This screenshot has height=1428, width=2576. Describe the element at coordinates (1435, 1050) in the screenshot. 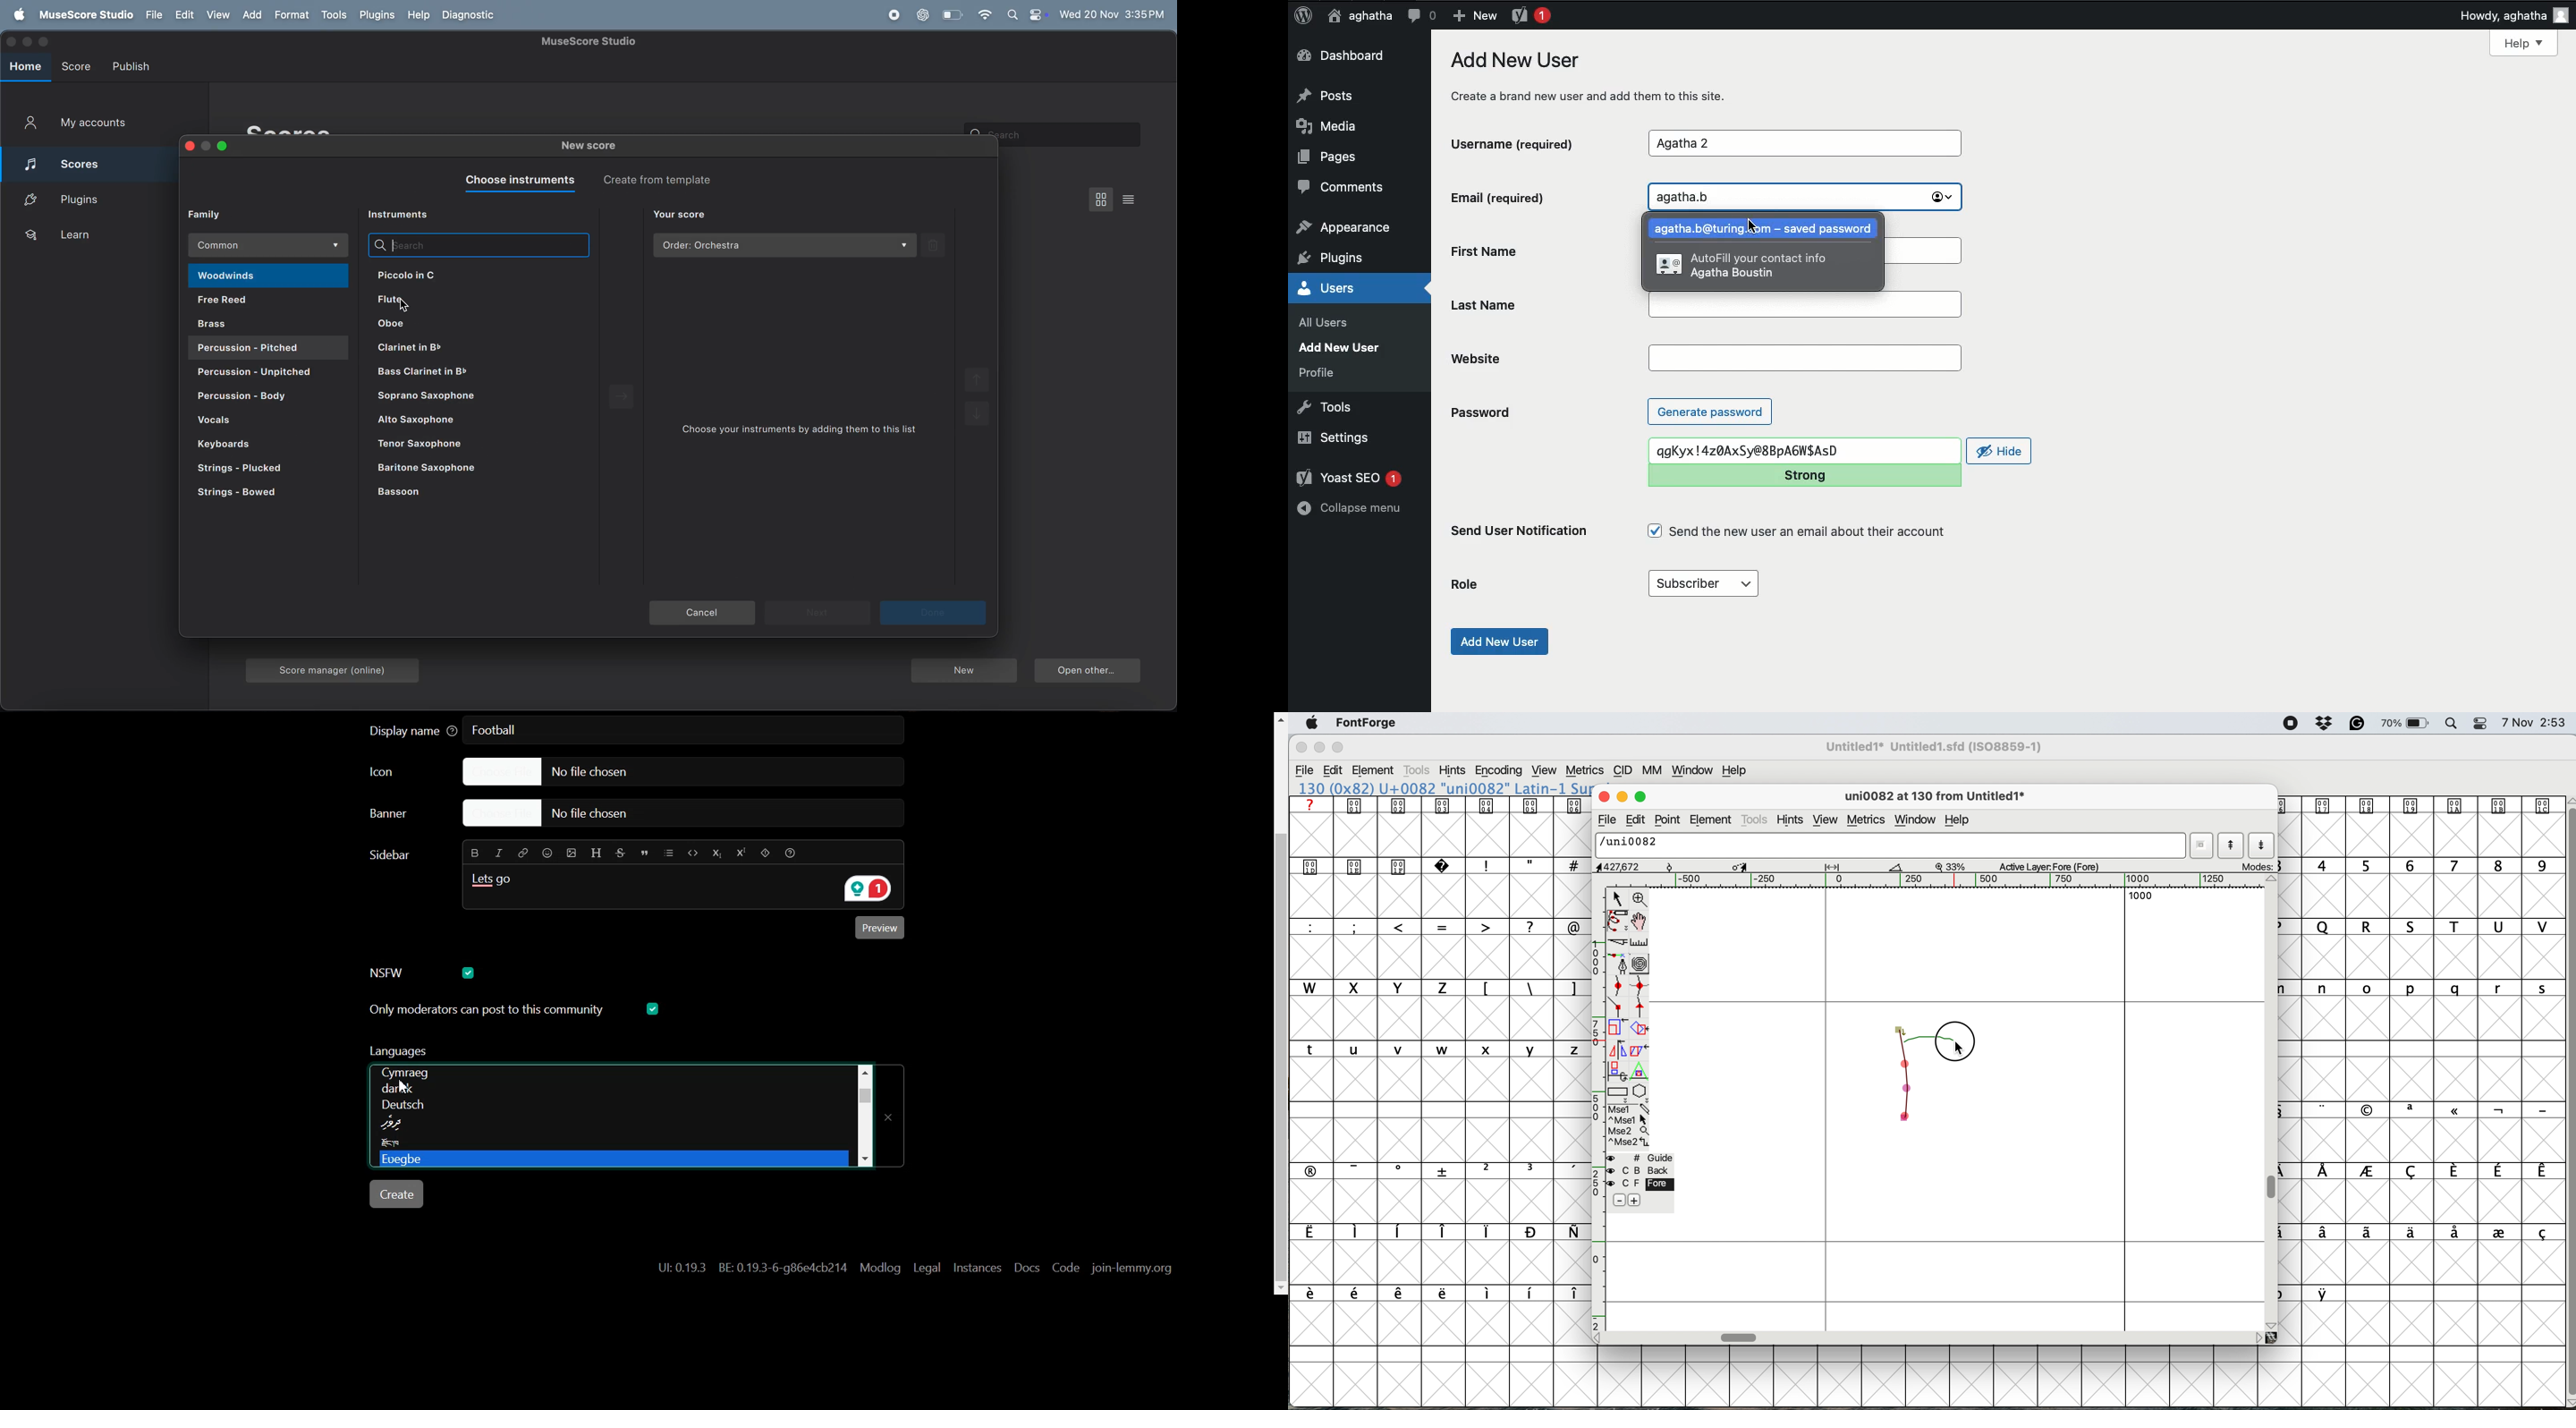

I see `lowercase letters` at that location.